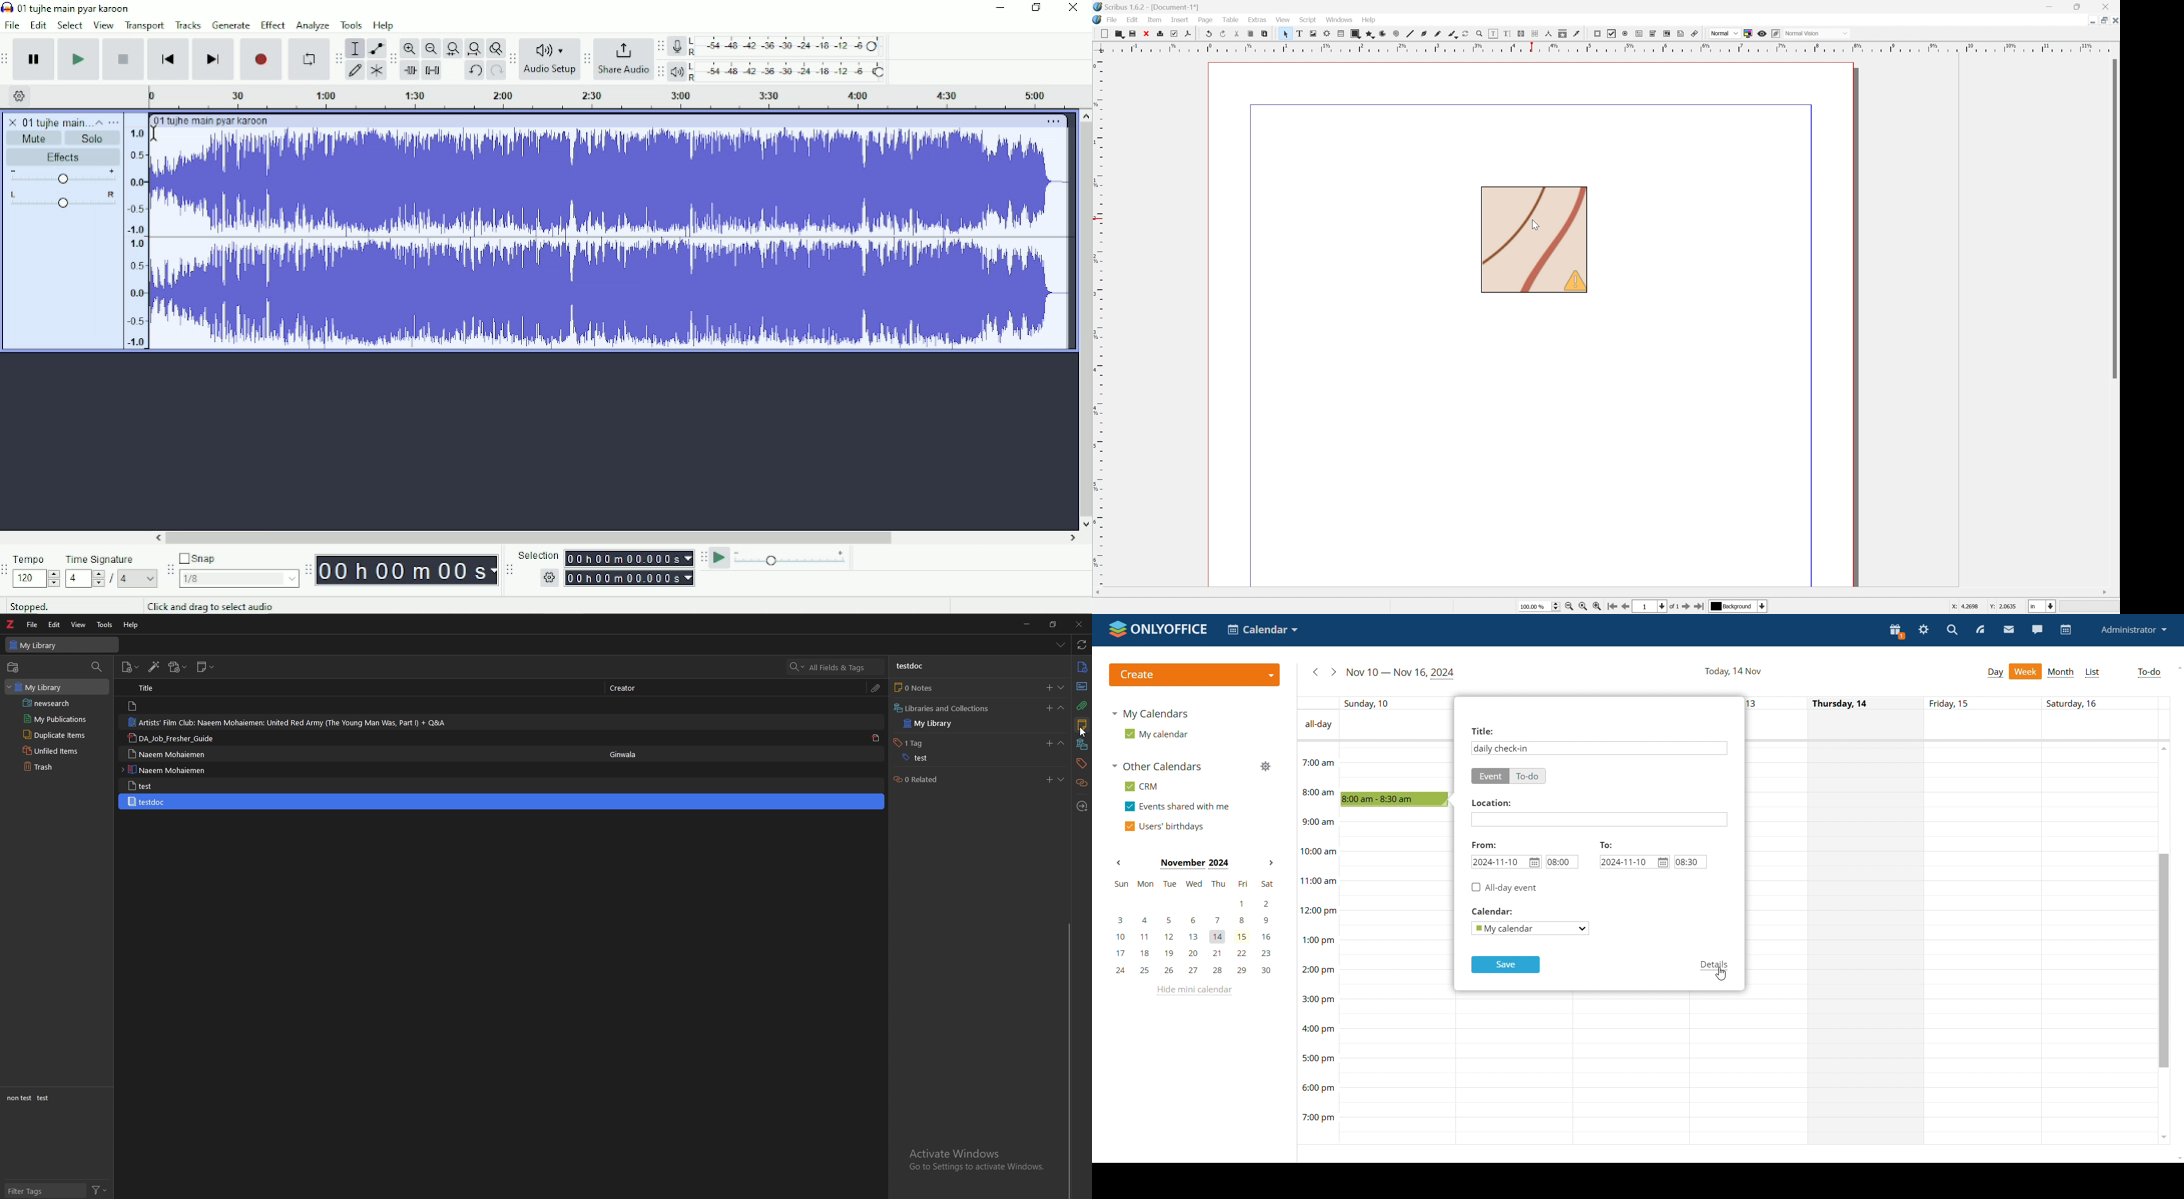 The image size is (2184, 1204). What do you see at coordinates (1693, 33) in the screenshot?
I see `Link annotation` at bounding box center [1693, 33].